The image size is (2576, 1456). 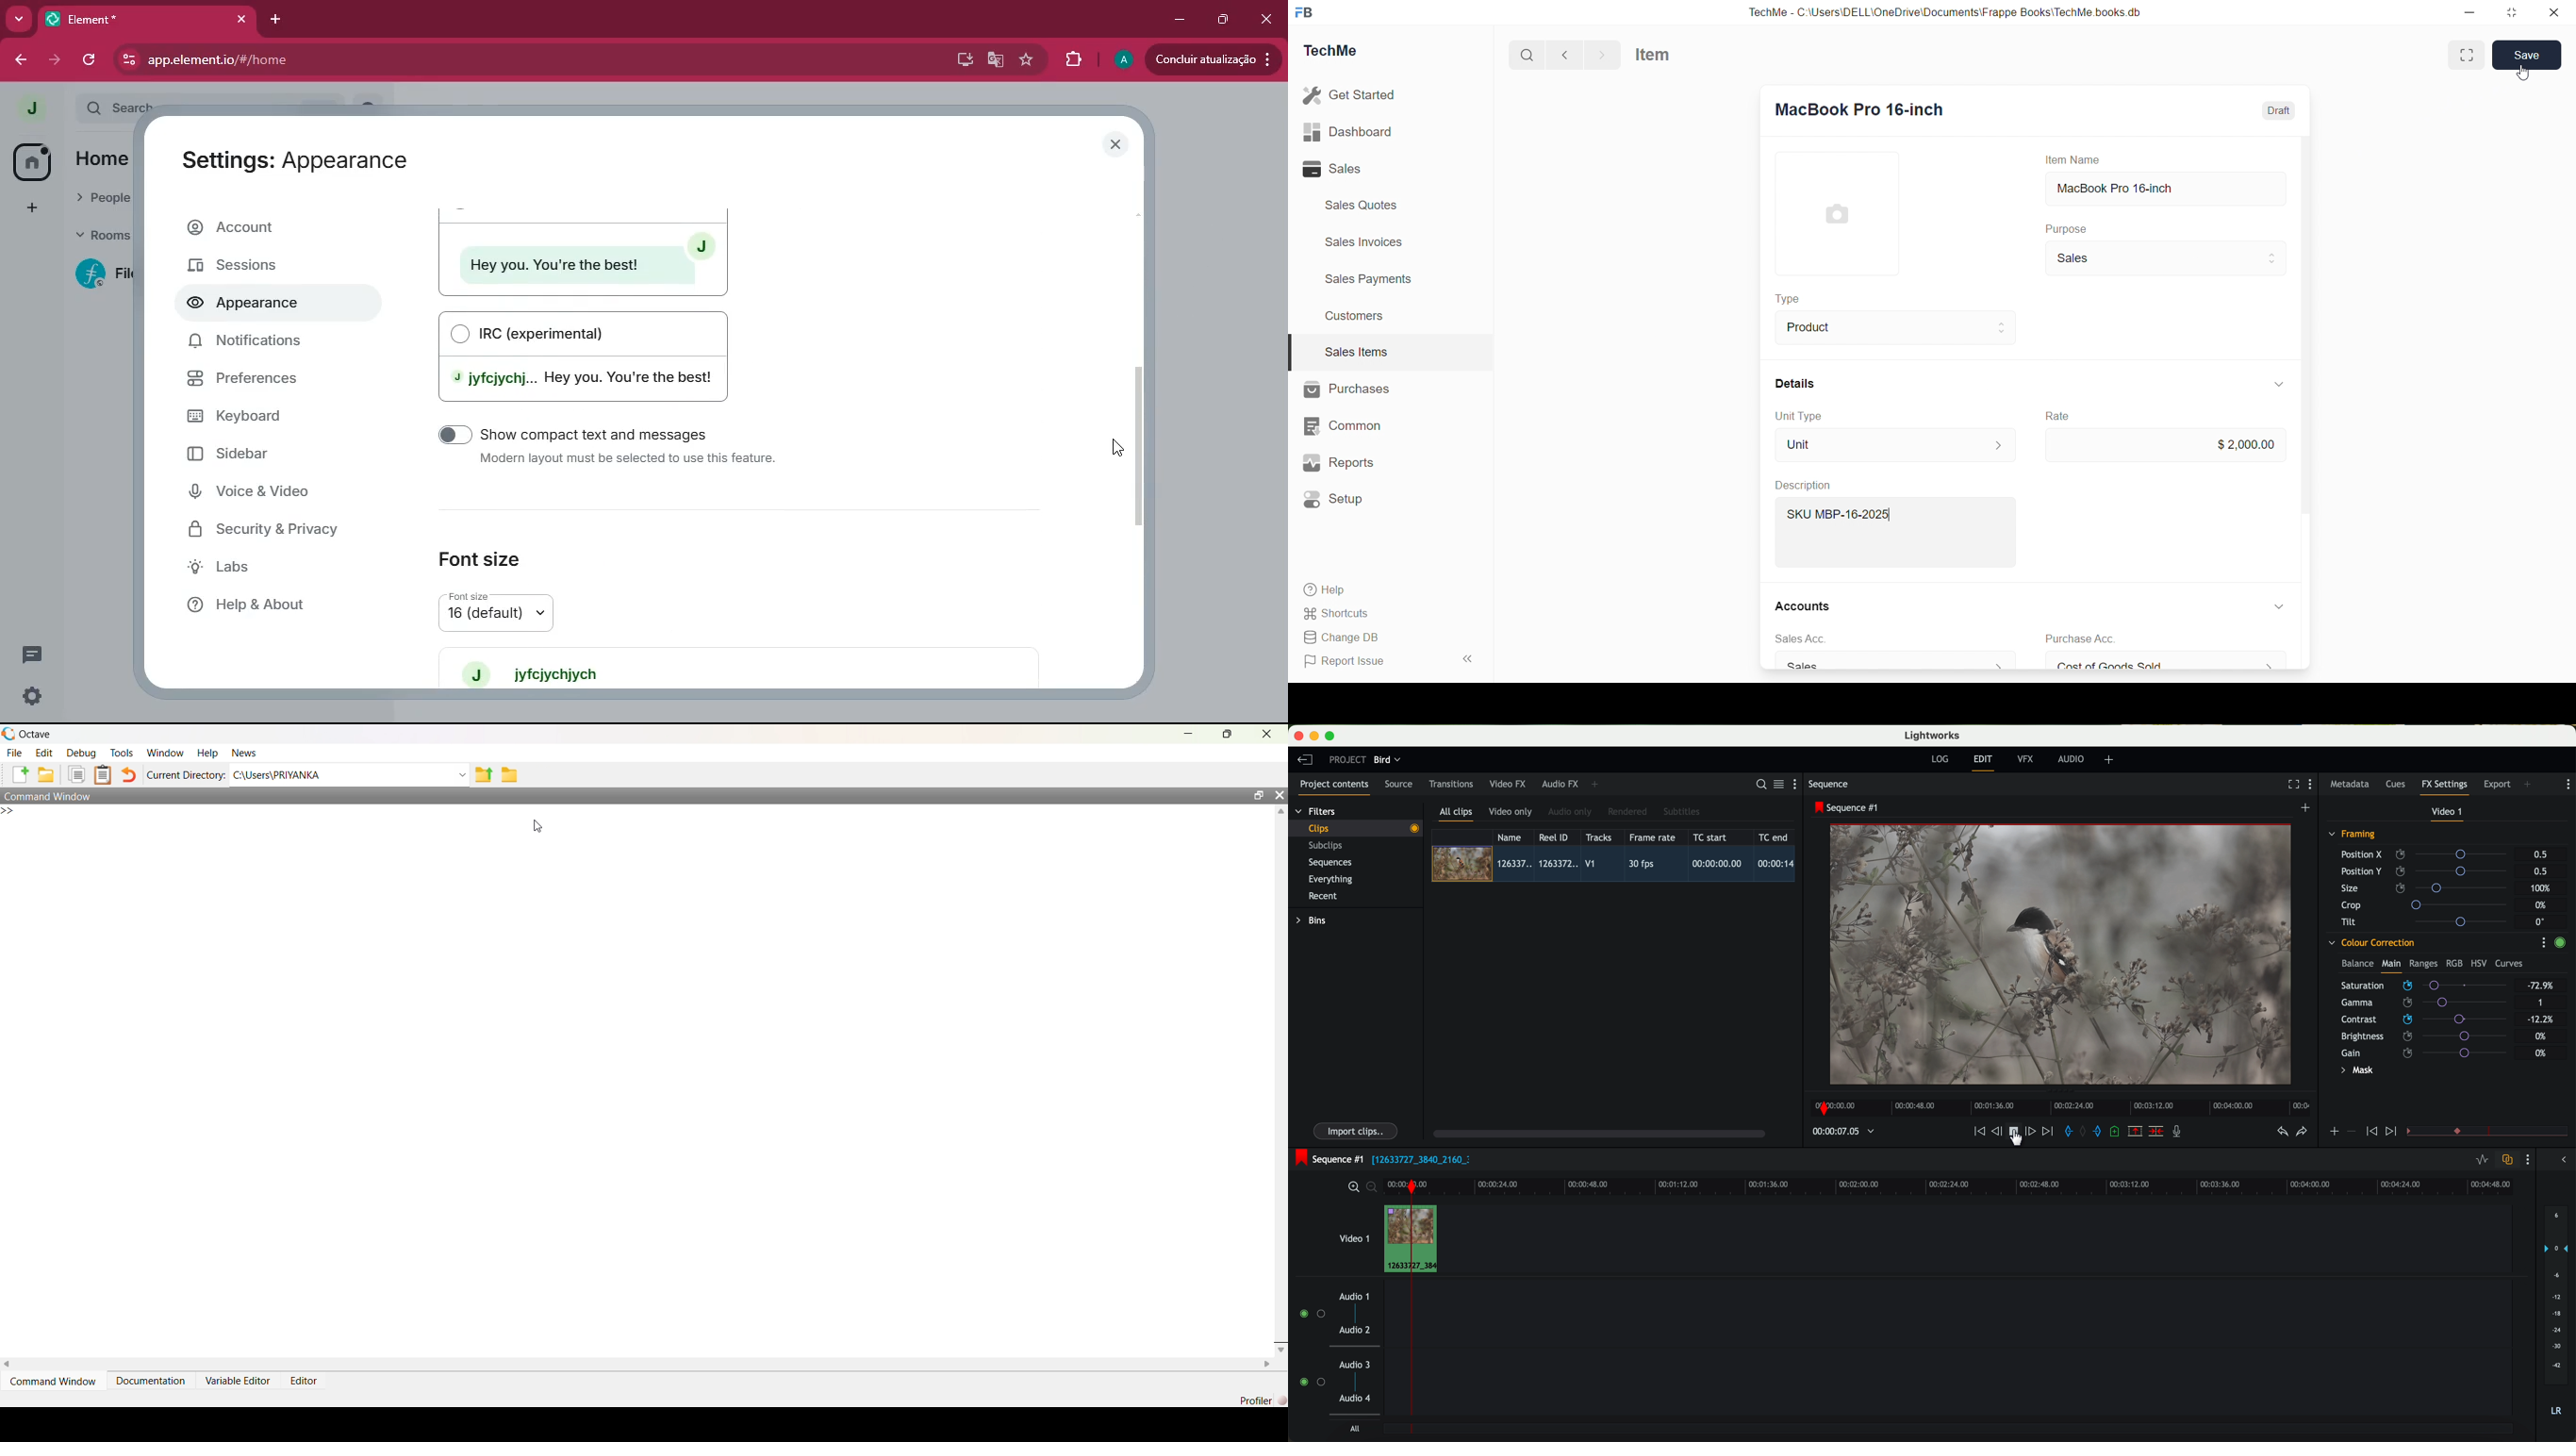 I want to click on desktop, so click(x=961, y=60).